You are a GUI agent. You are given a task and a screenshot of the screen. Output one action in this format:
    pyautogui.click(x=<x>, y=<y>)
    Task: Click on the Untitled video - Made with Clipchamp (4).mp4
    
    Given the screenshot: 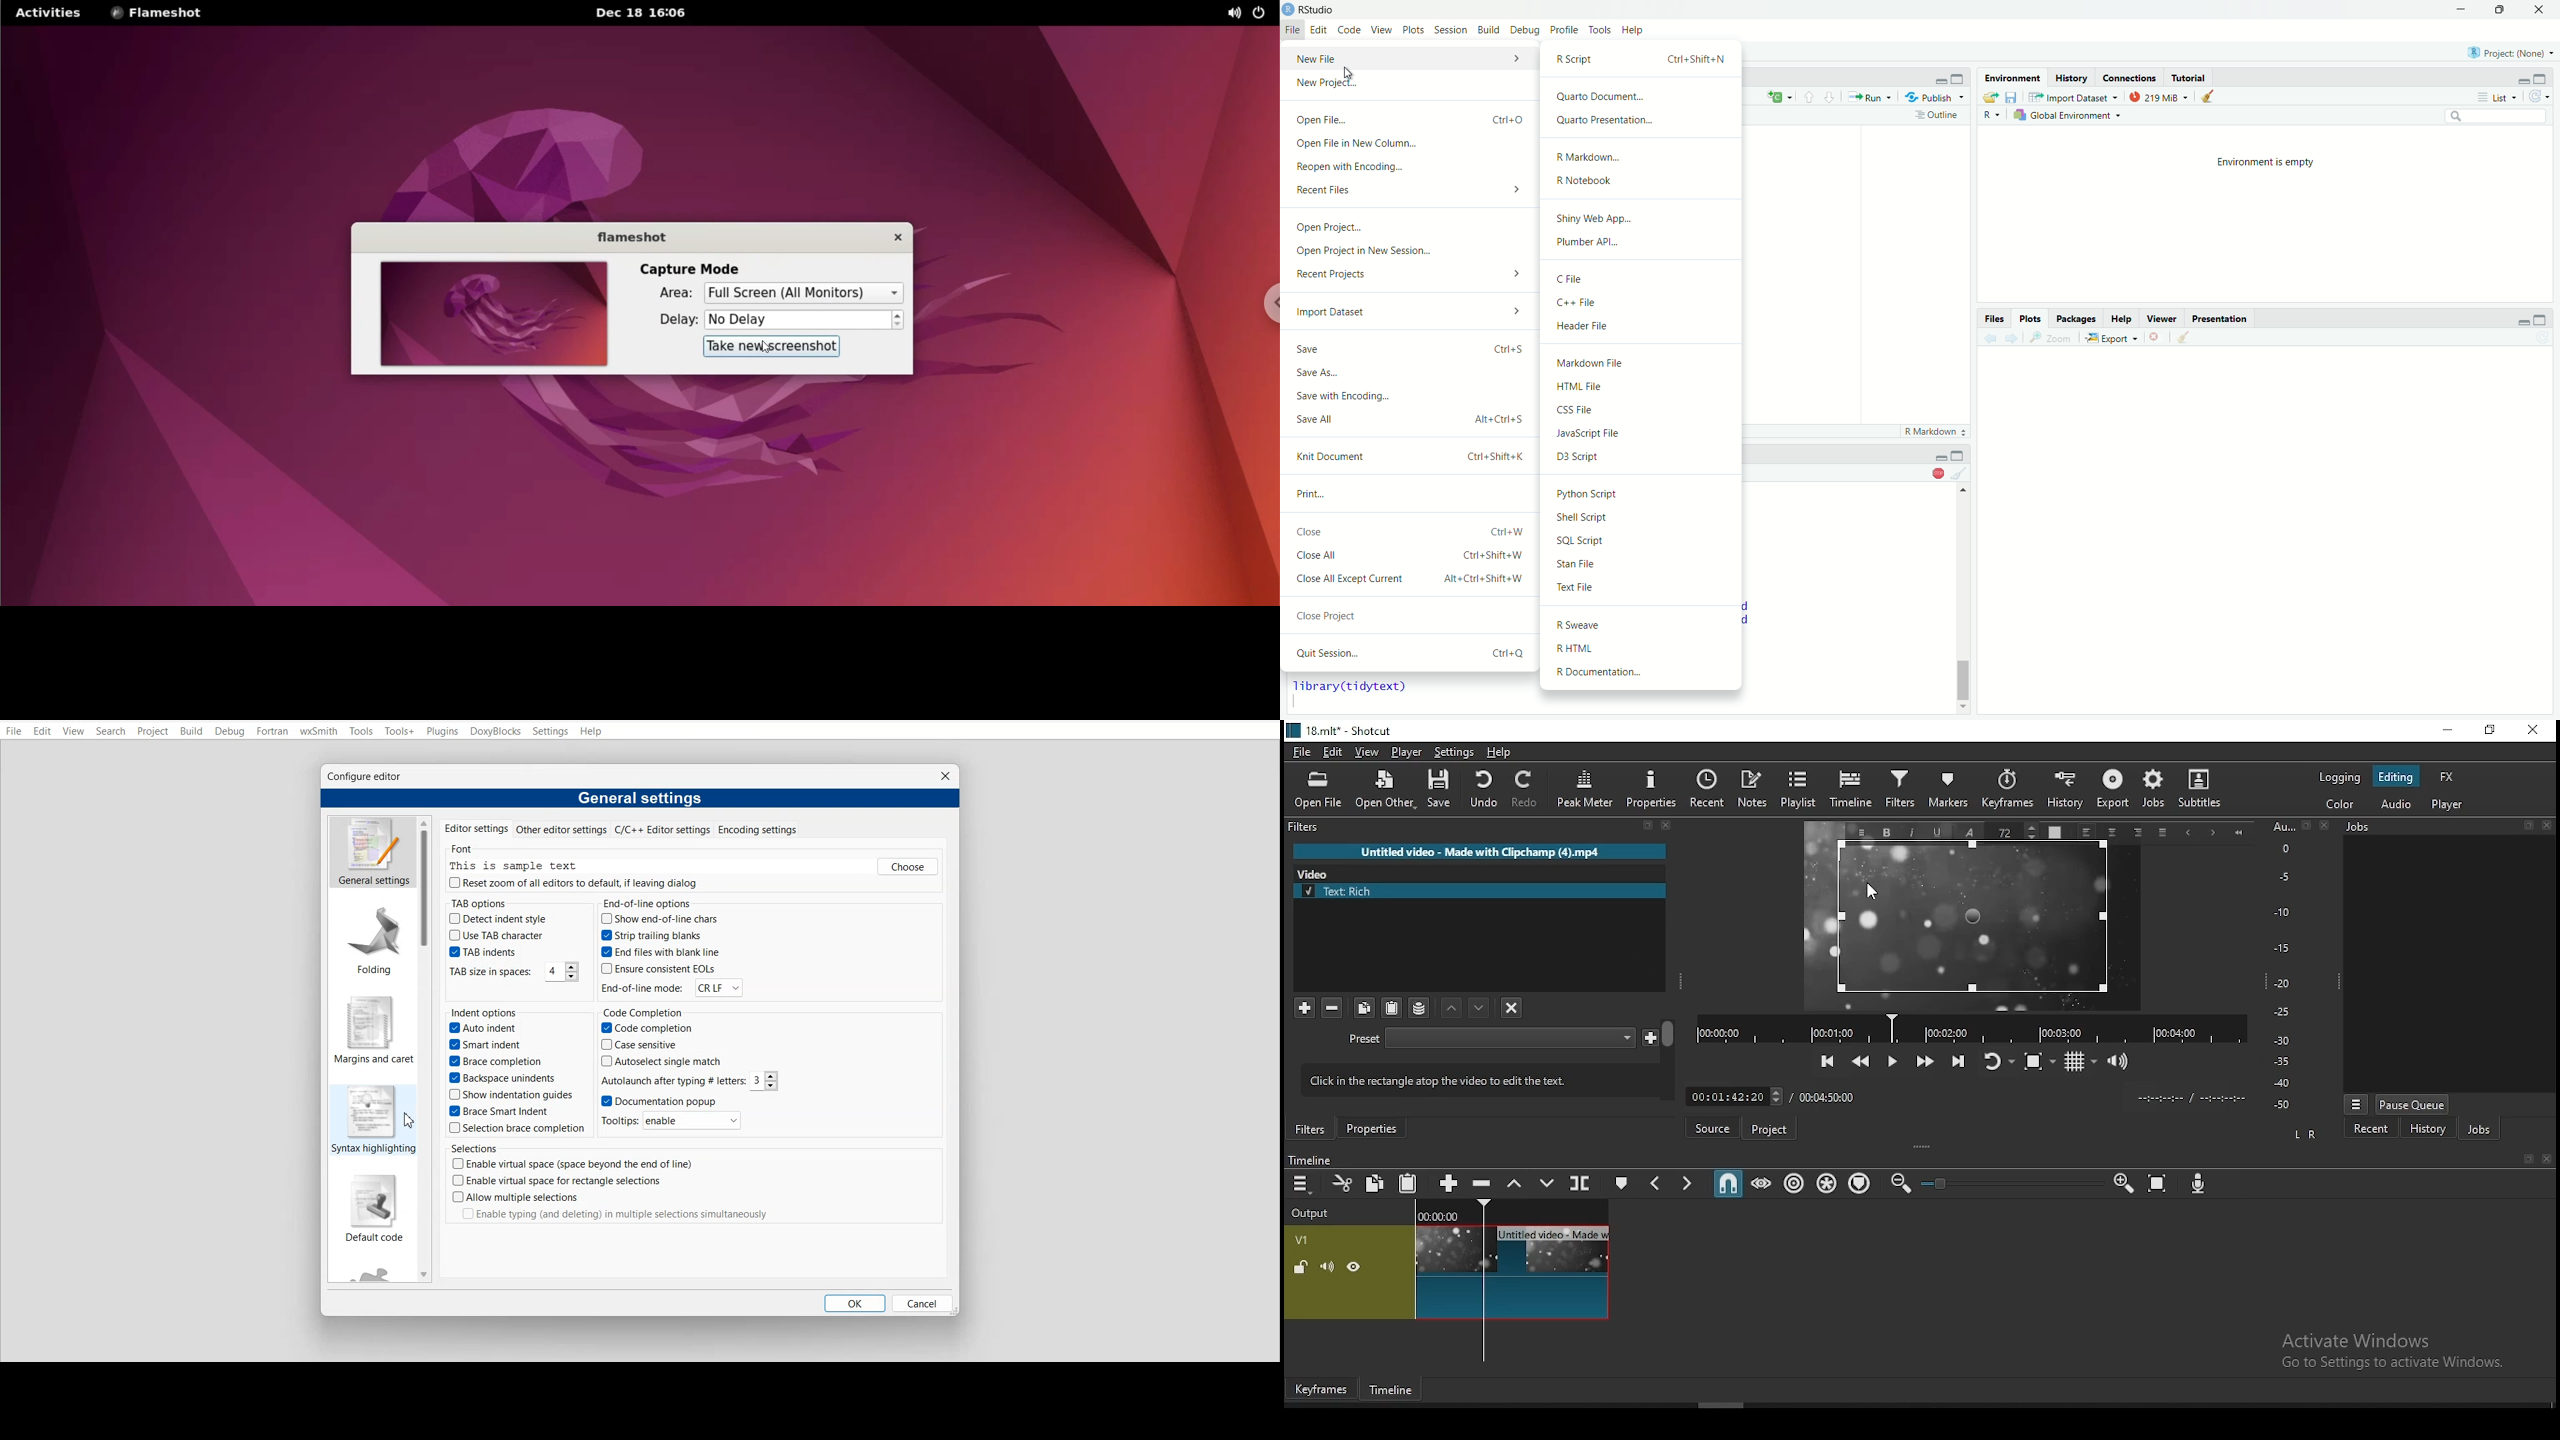 What is the action you would take?
    pyautogui.click(x=1480, y=851)
    